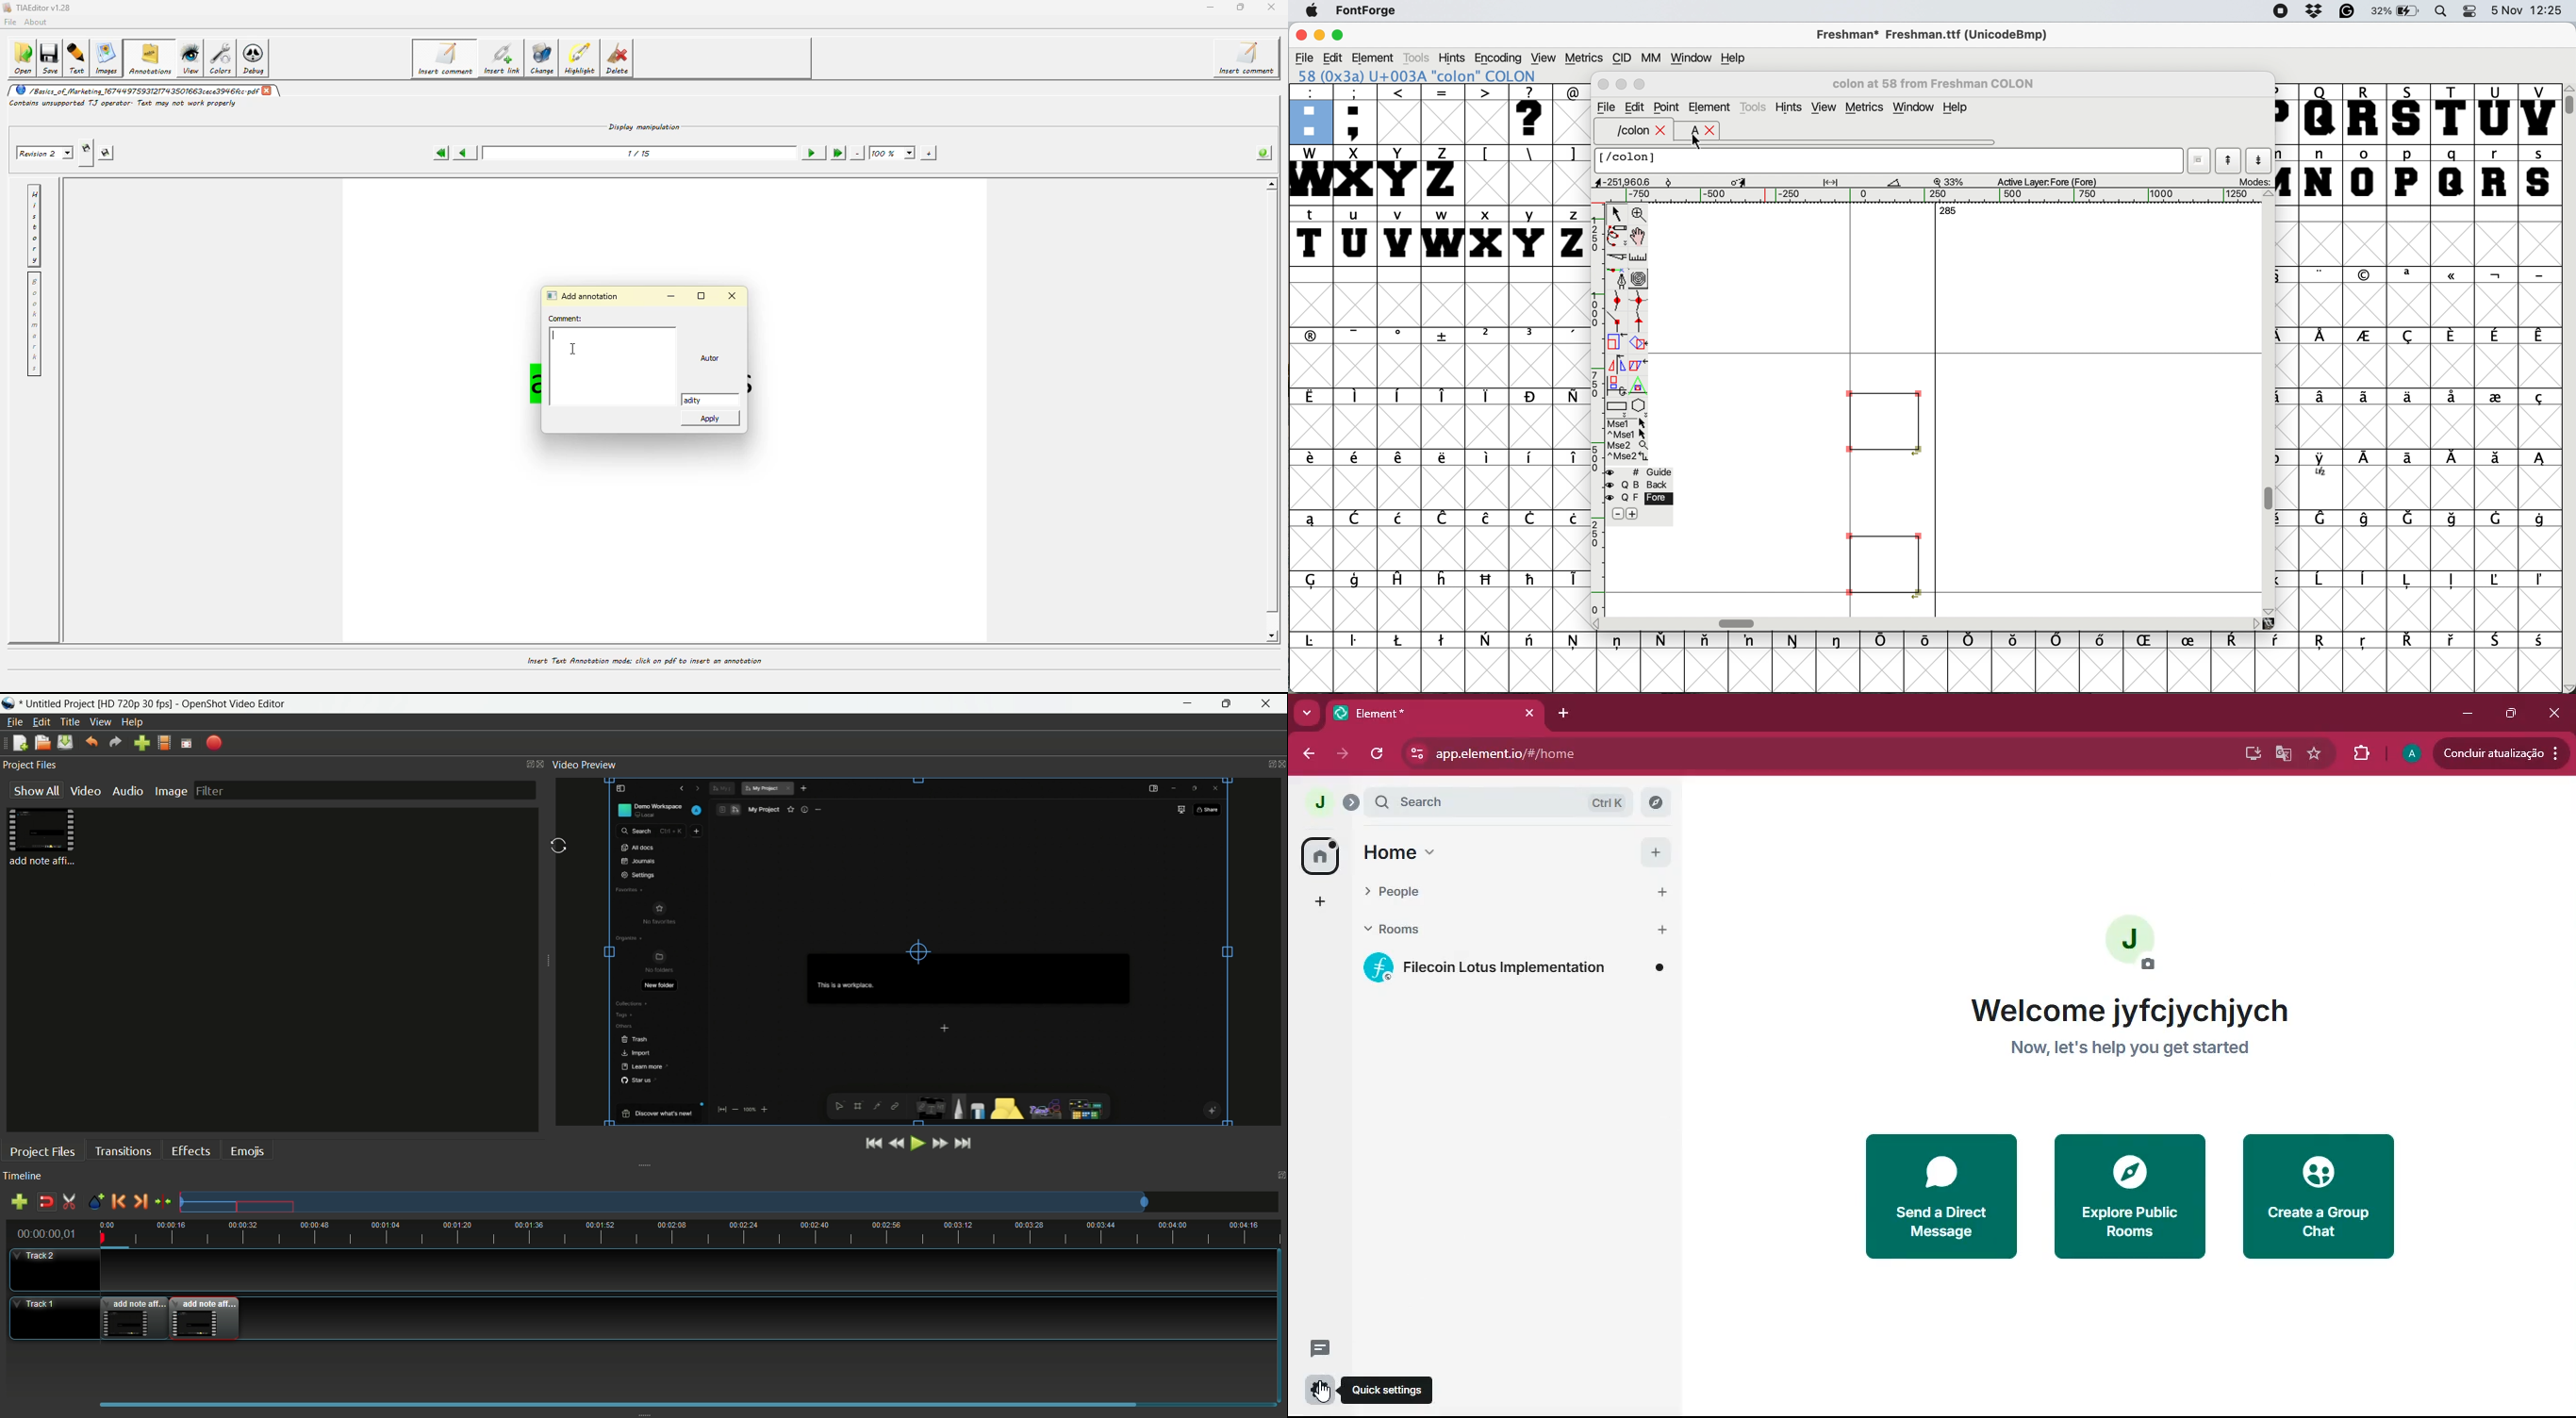 This screenshot has width=2576, height=1428. What do you see at coordinates (1400, 114) in the screenshot?
I see `<` at bounding box center [1400, 114].